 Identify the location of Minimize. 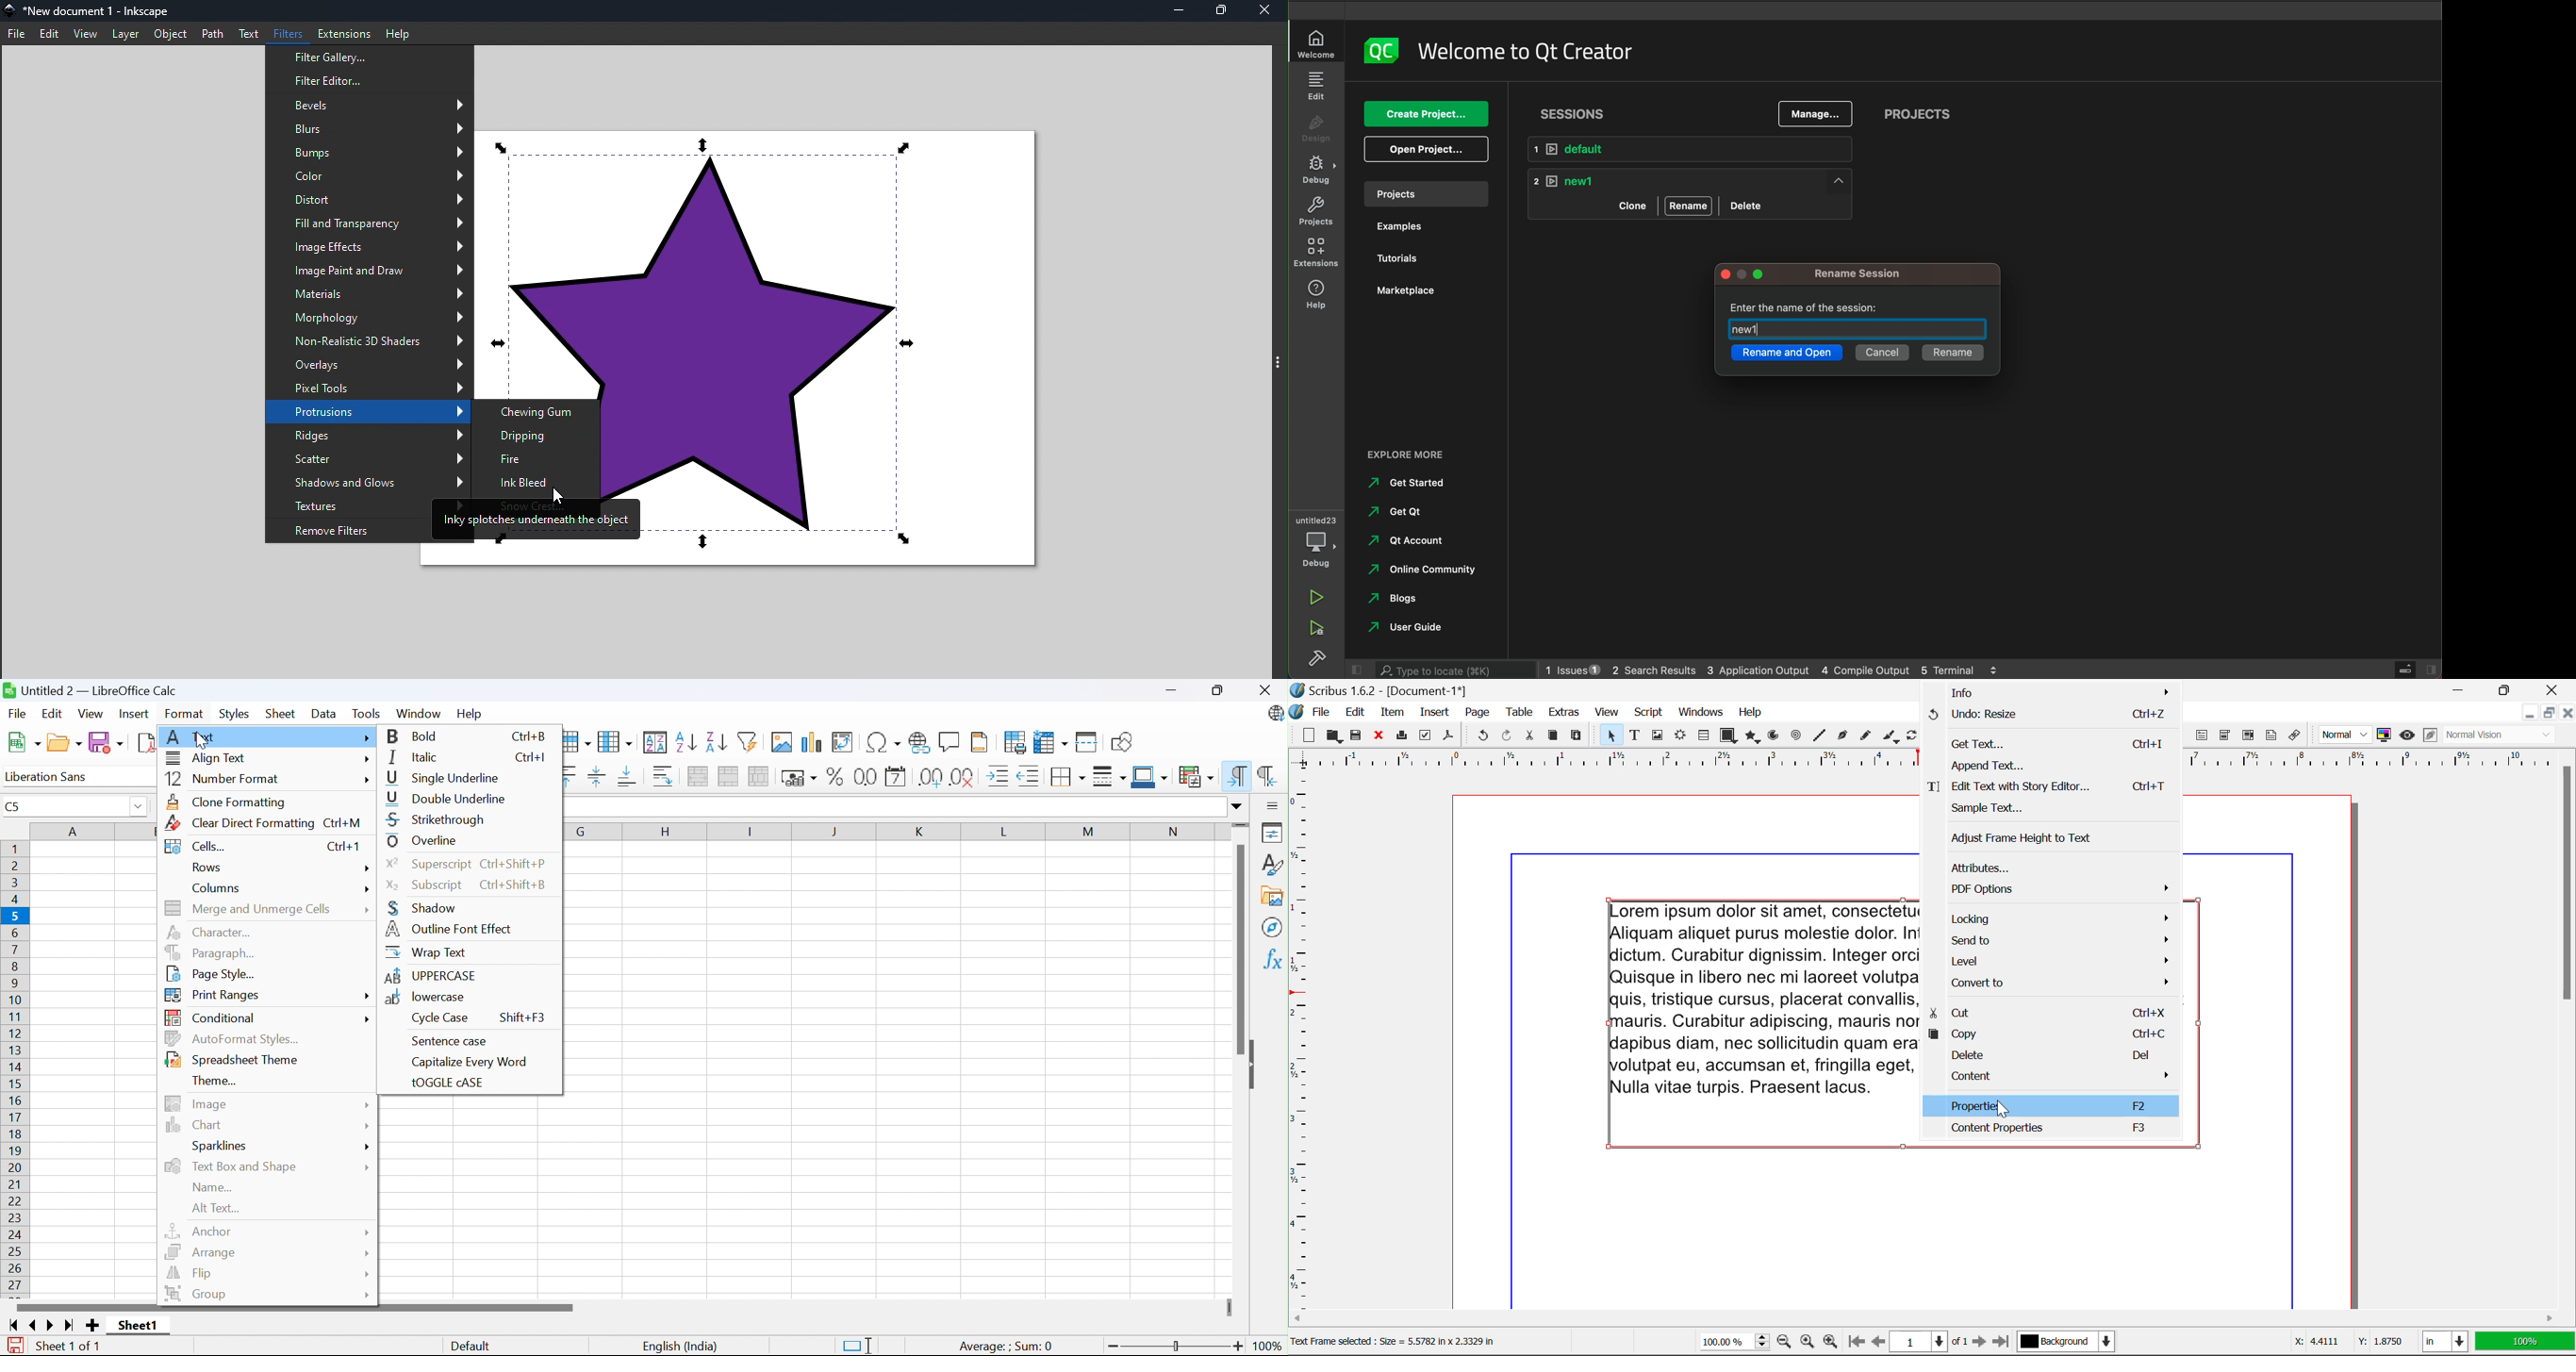
(2505, 688).